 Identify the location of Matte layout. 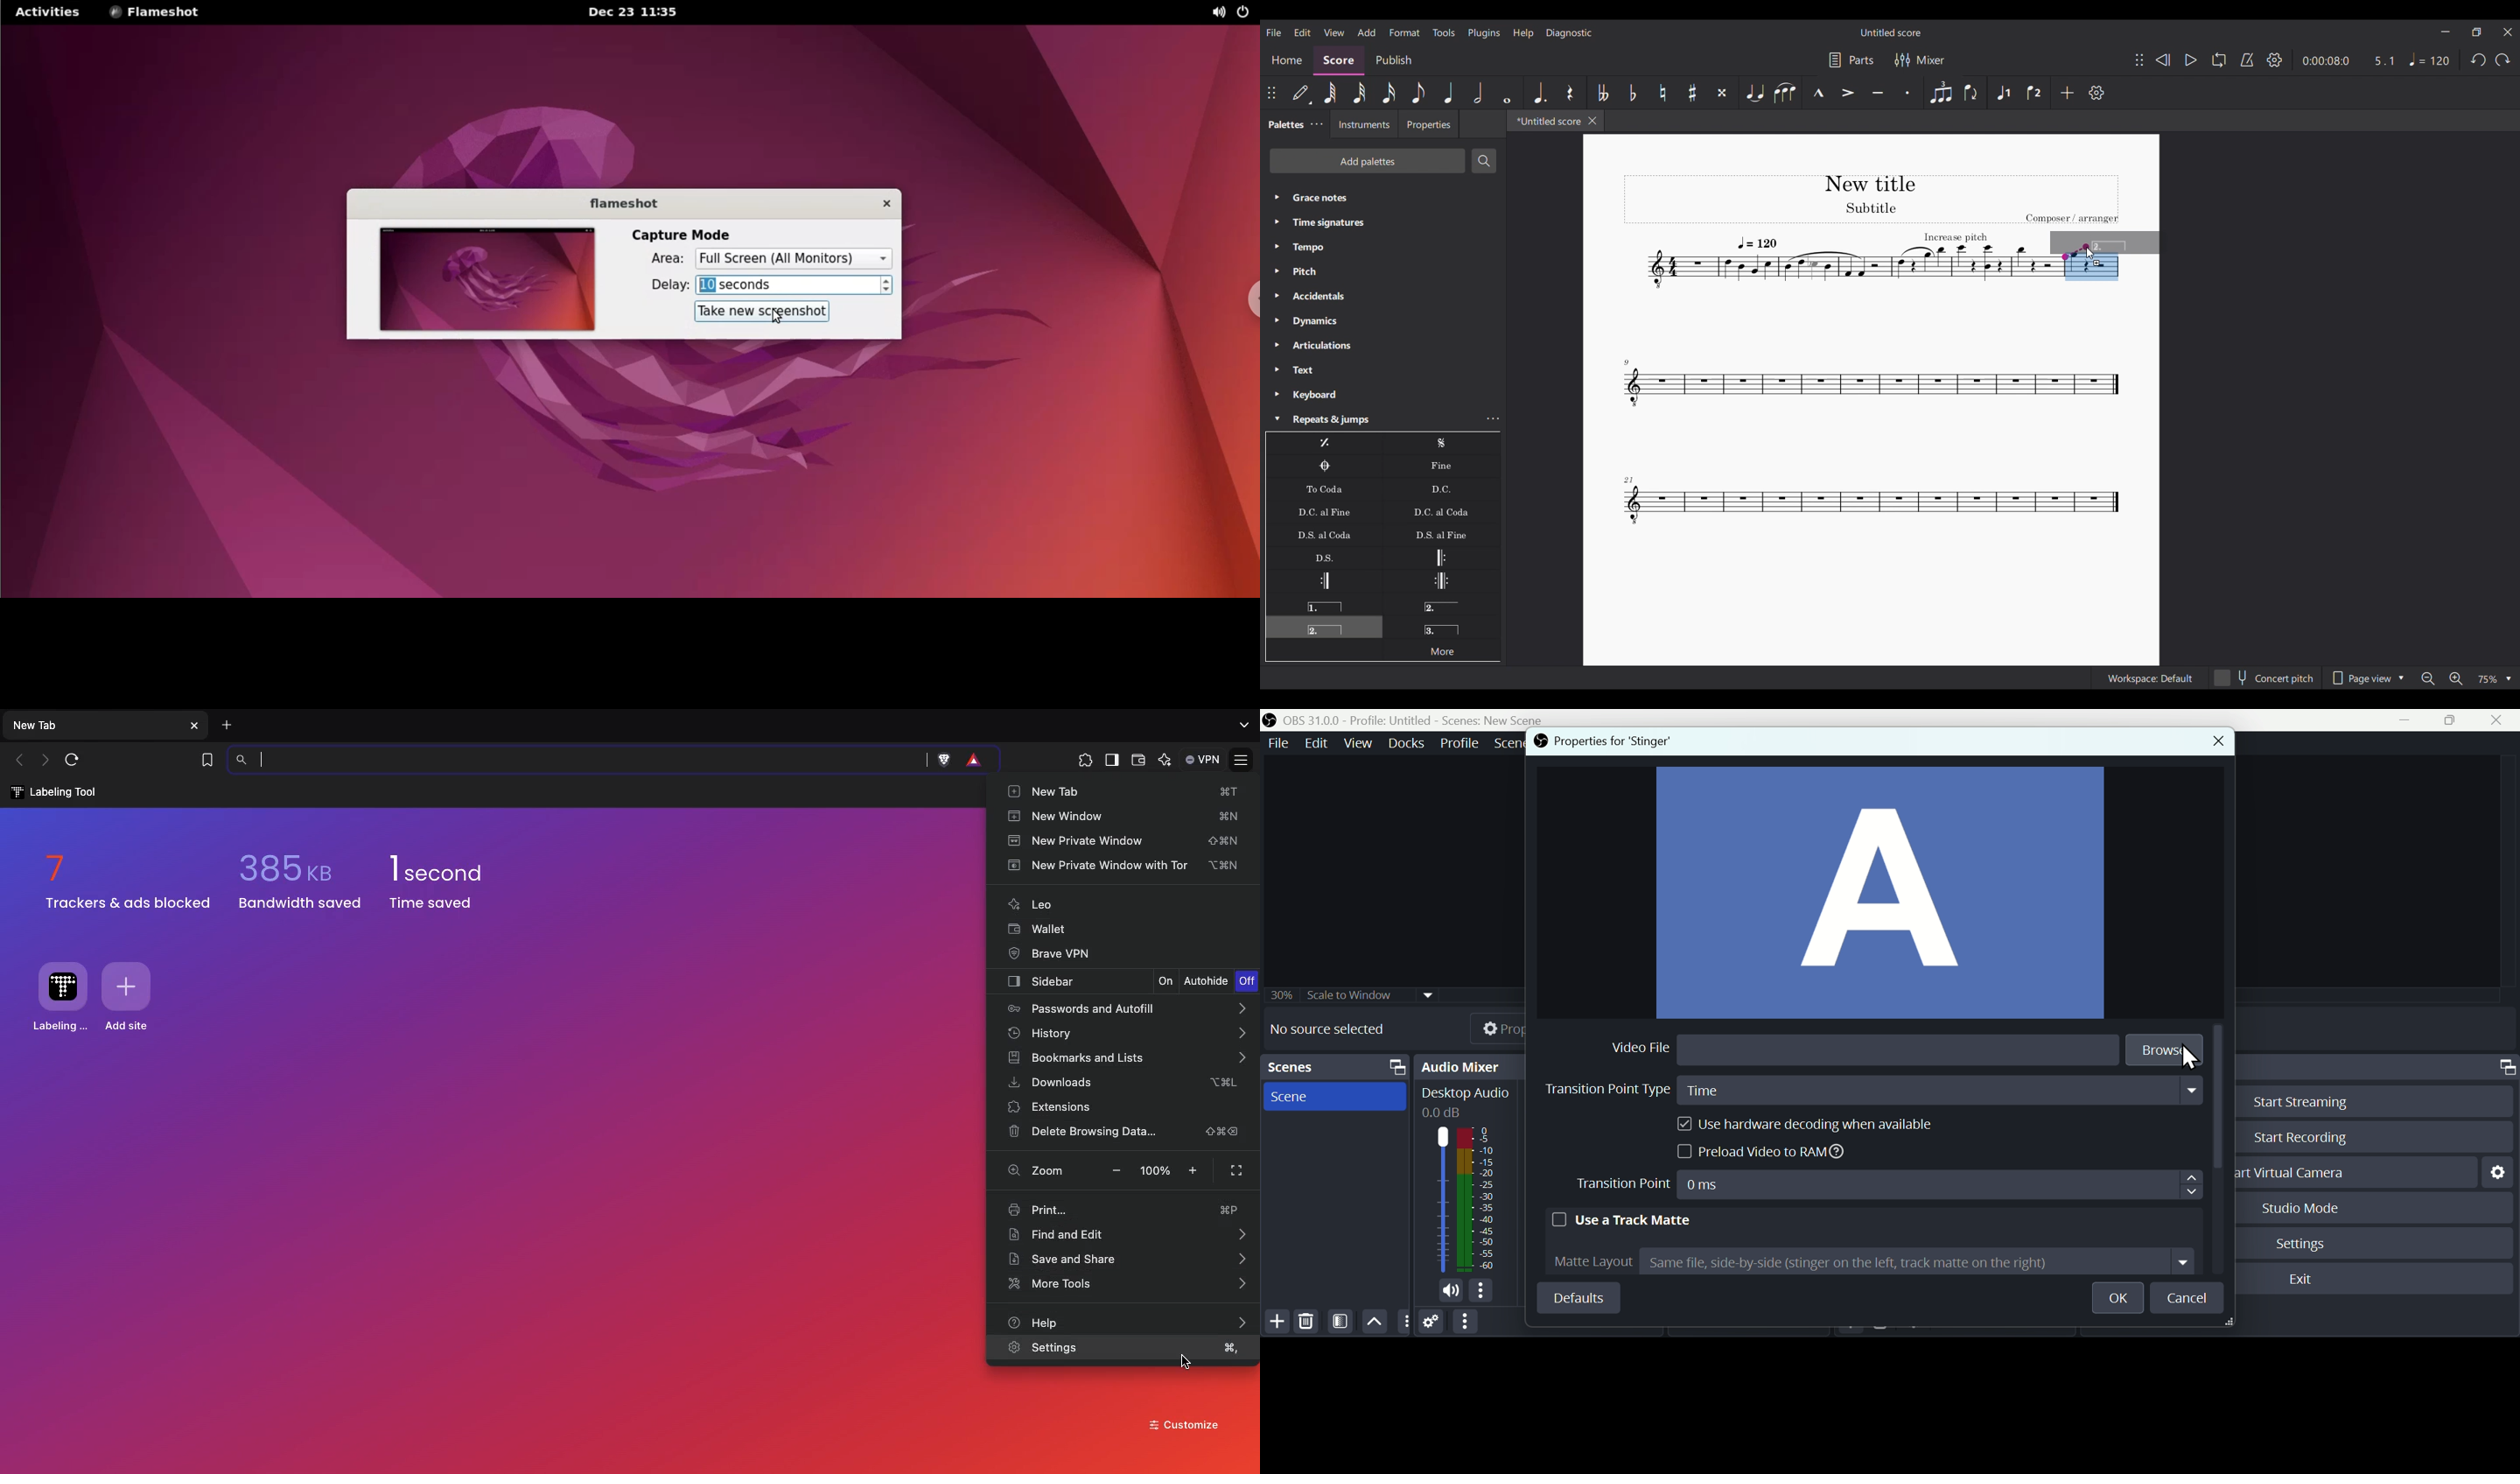
(1587, 1260).